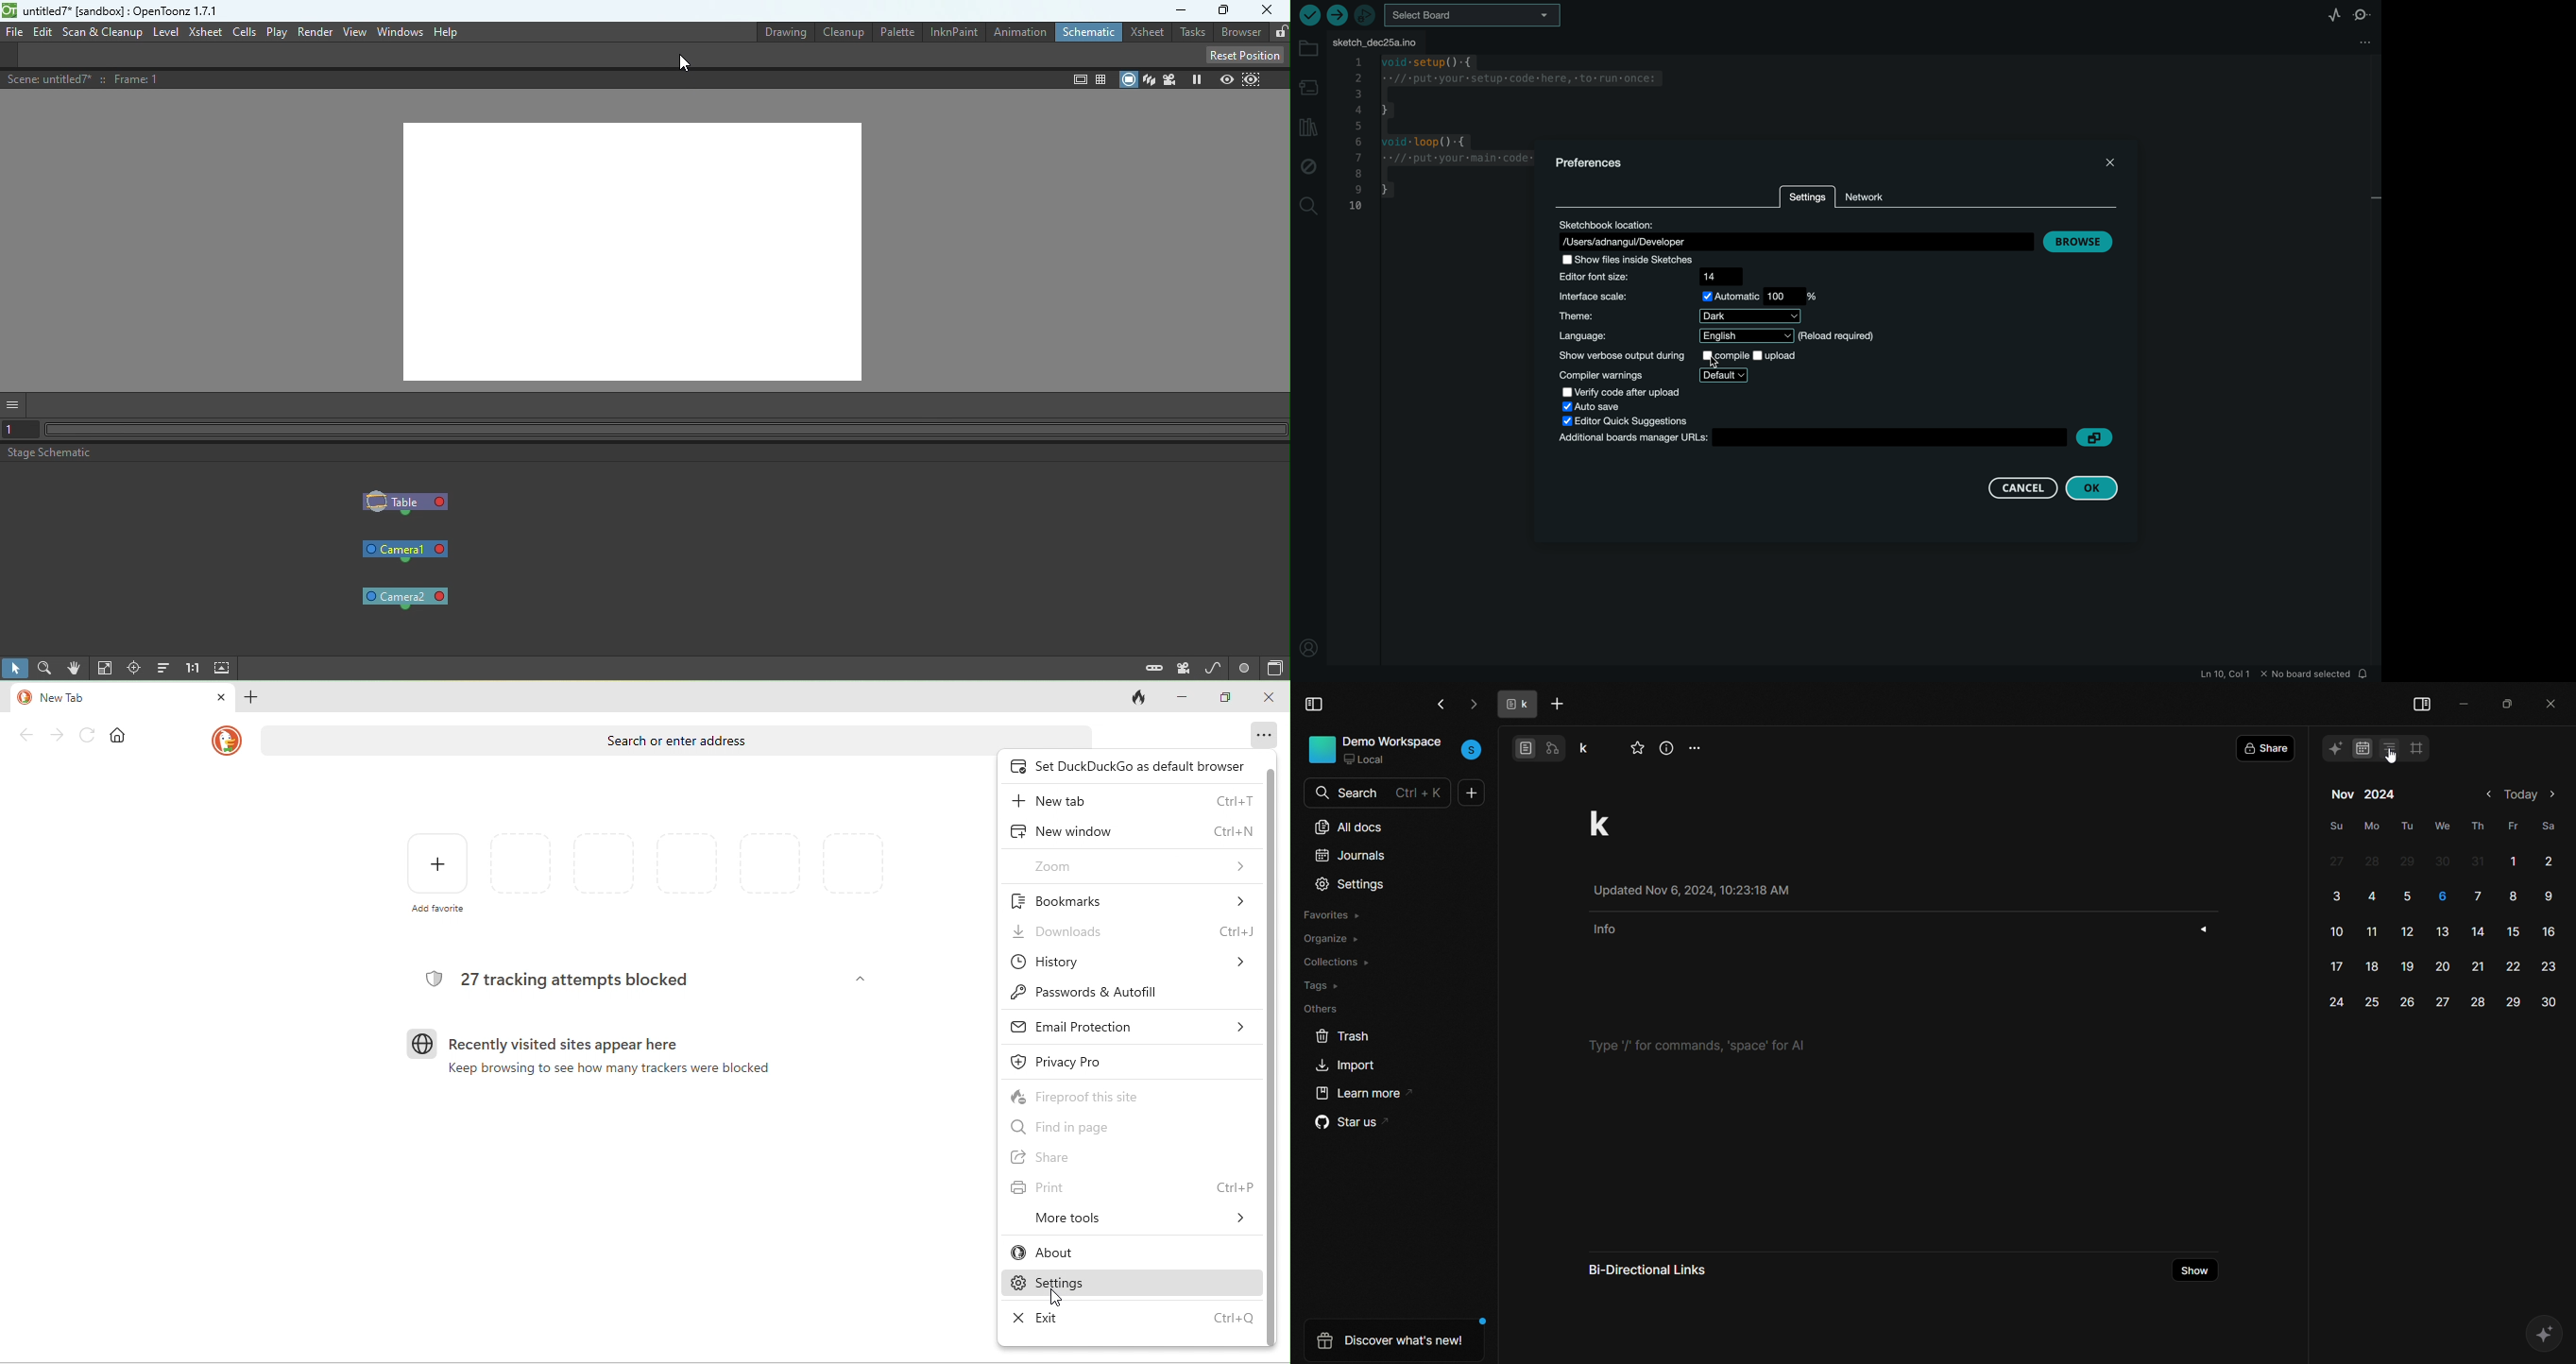 The width and height of the screenshot is (2576, 1372). What do you see at coordinates (2394, 758) in the screenshot?
I see `cursor` at bounding box center [2394, 758].